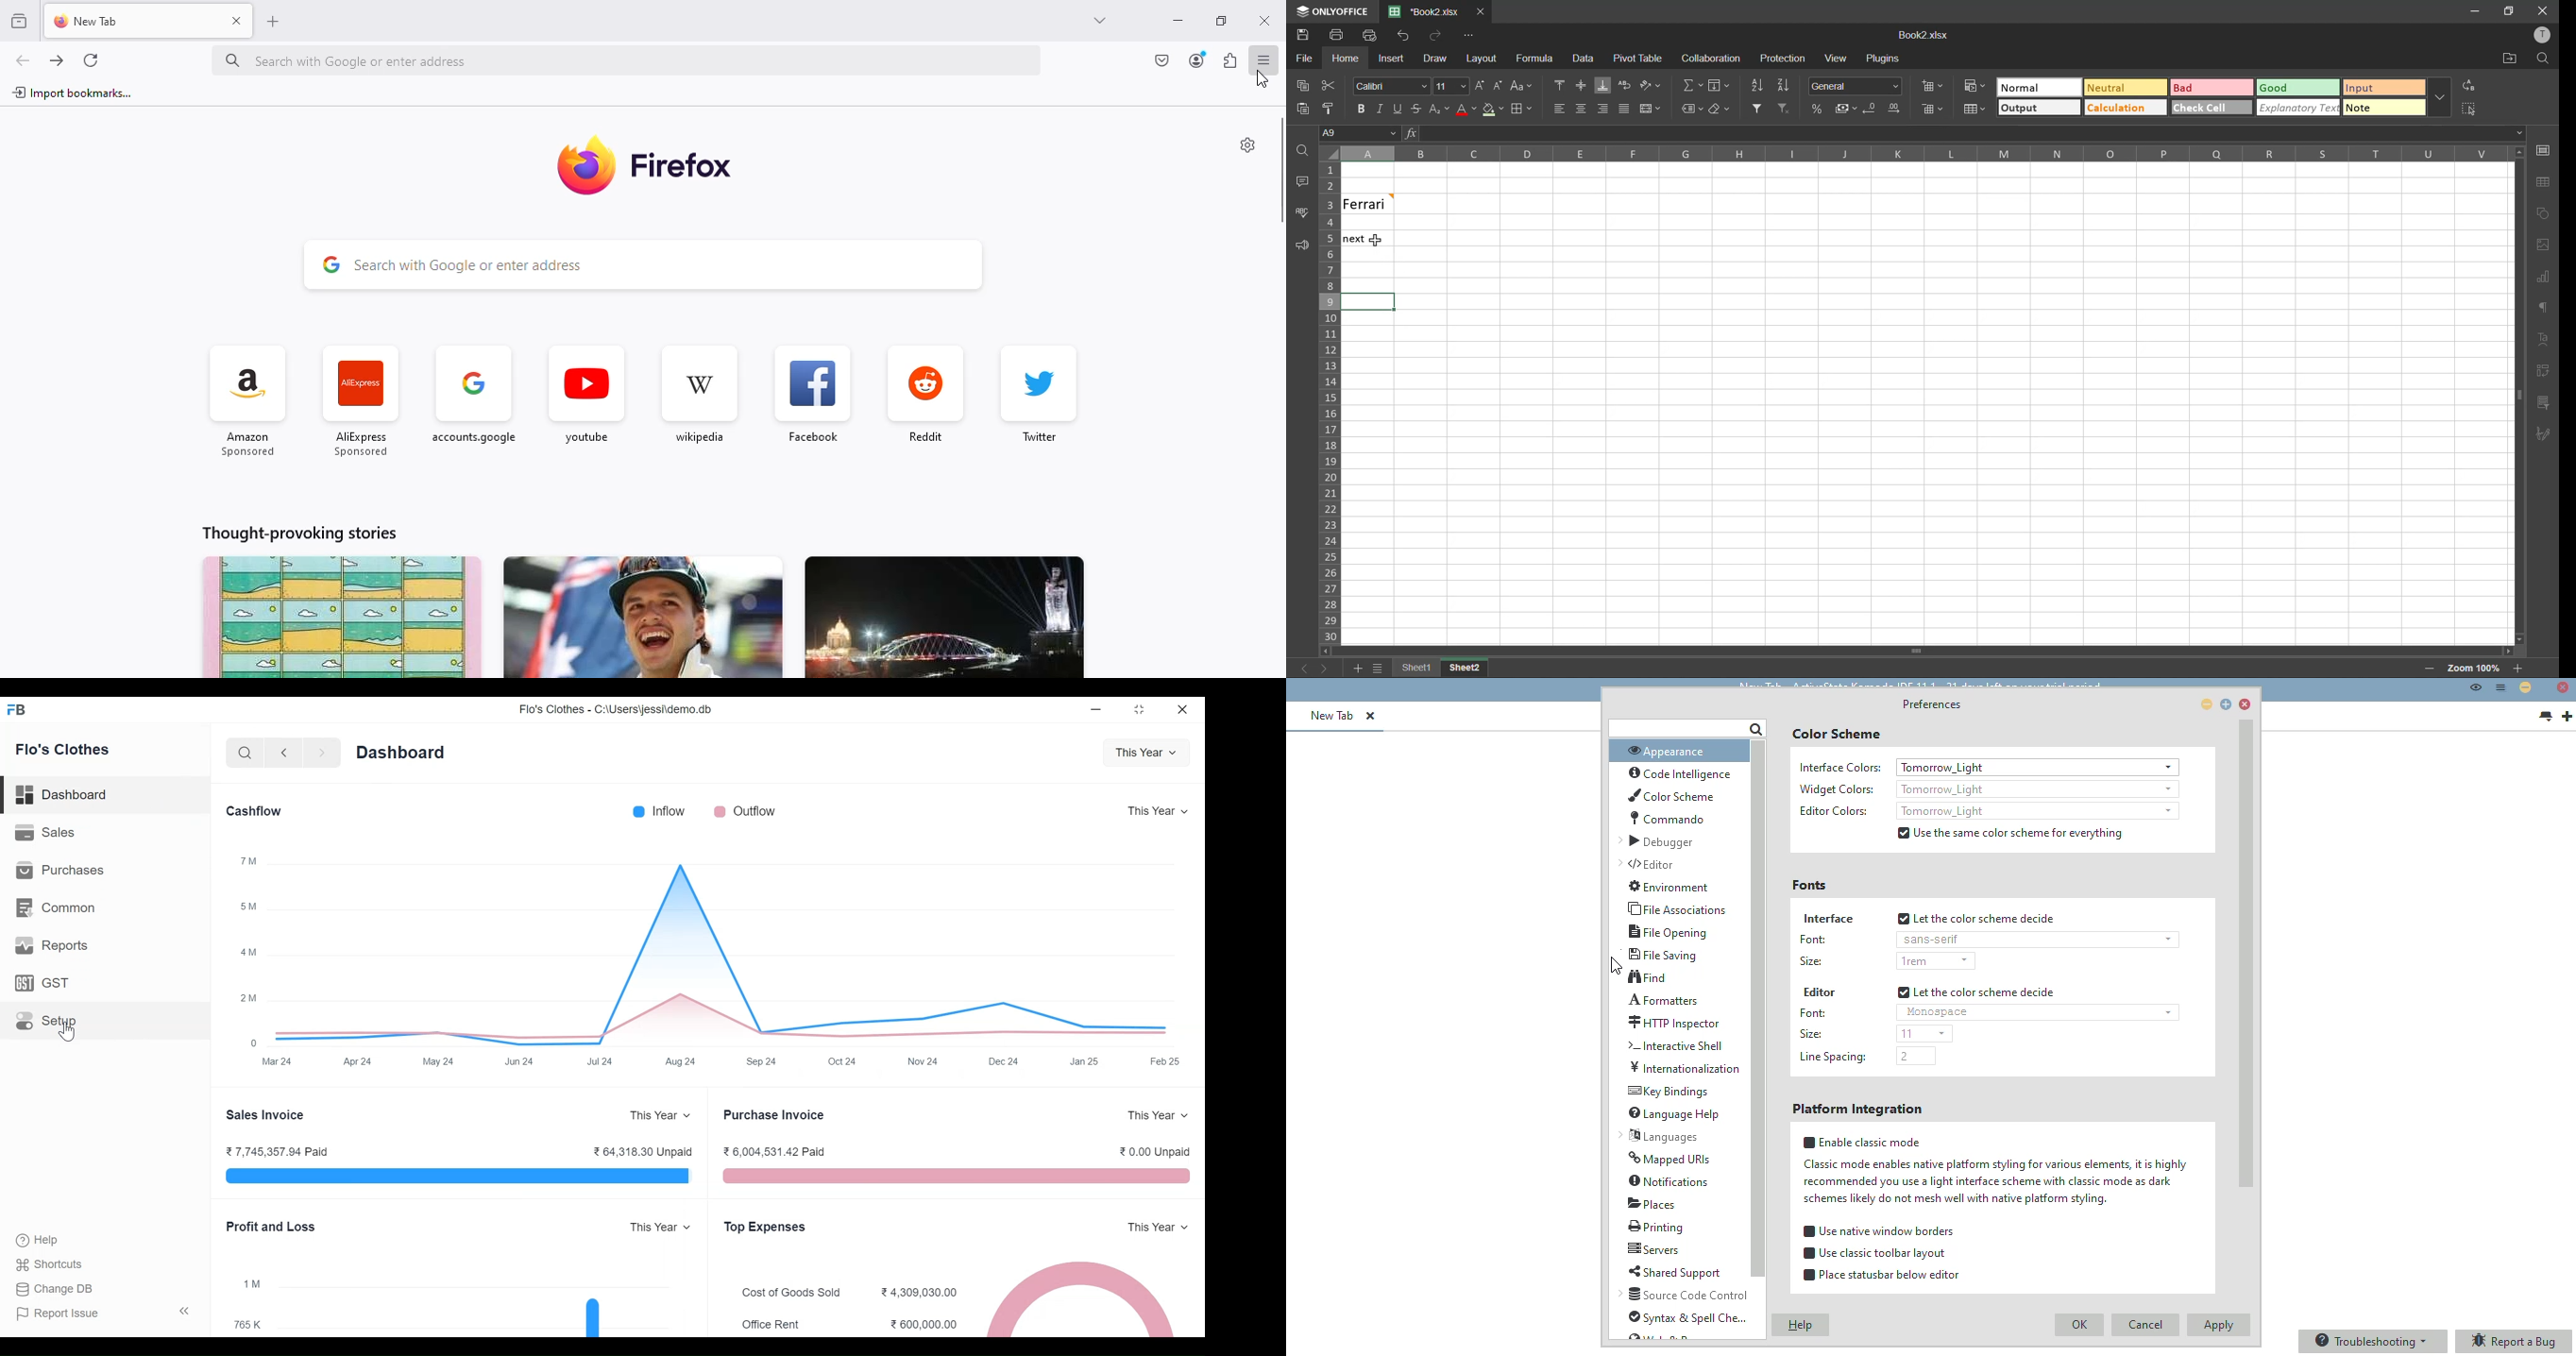 The width and height of the screenshot is (2576, 1372). I want to click on Flo's Clothes - C:\Users\jessi\demo.db, so click(616, 709).